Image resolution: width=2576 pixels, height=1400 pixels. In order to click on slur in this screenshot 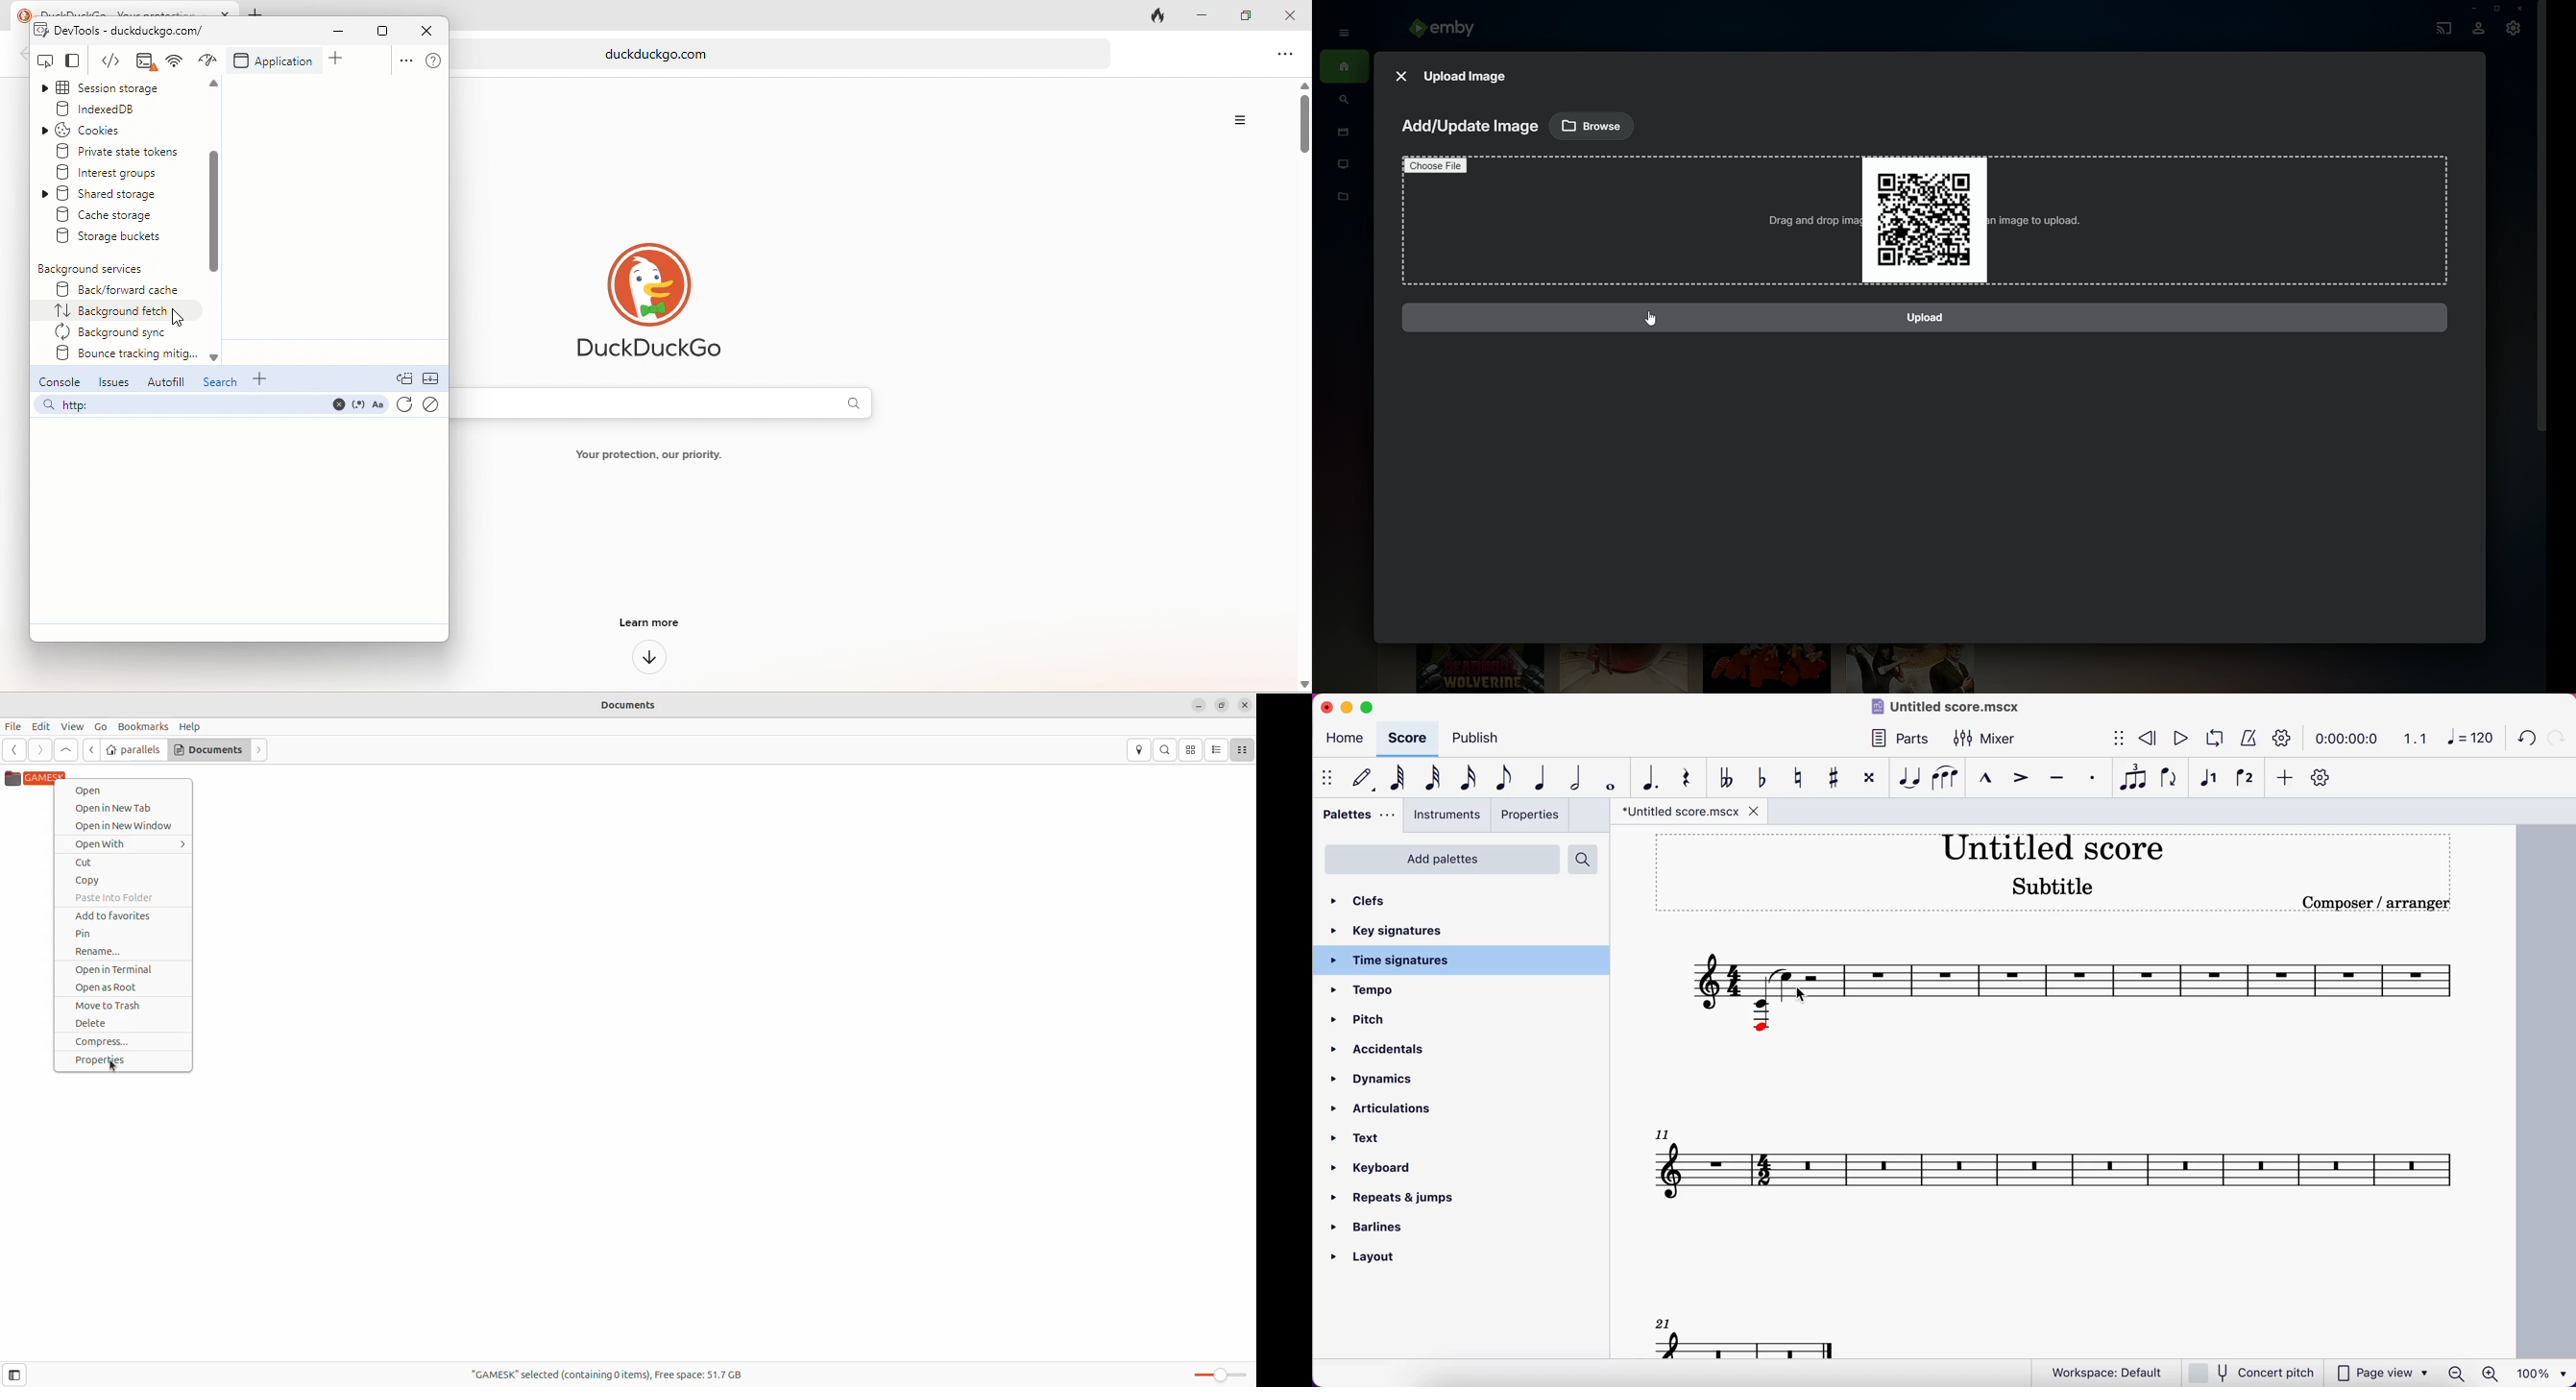, I will do `click(1945, 778)`.